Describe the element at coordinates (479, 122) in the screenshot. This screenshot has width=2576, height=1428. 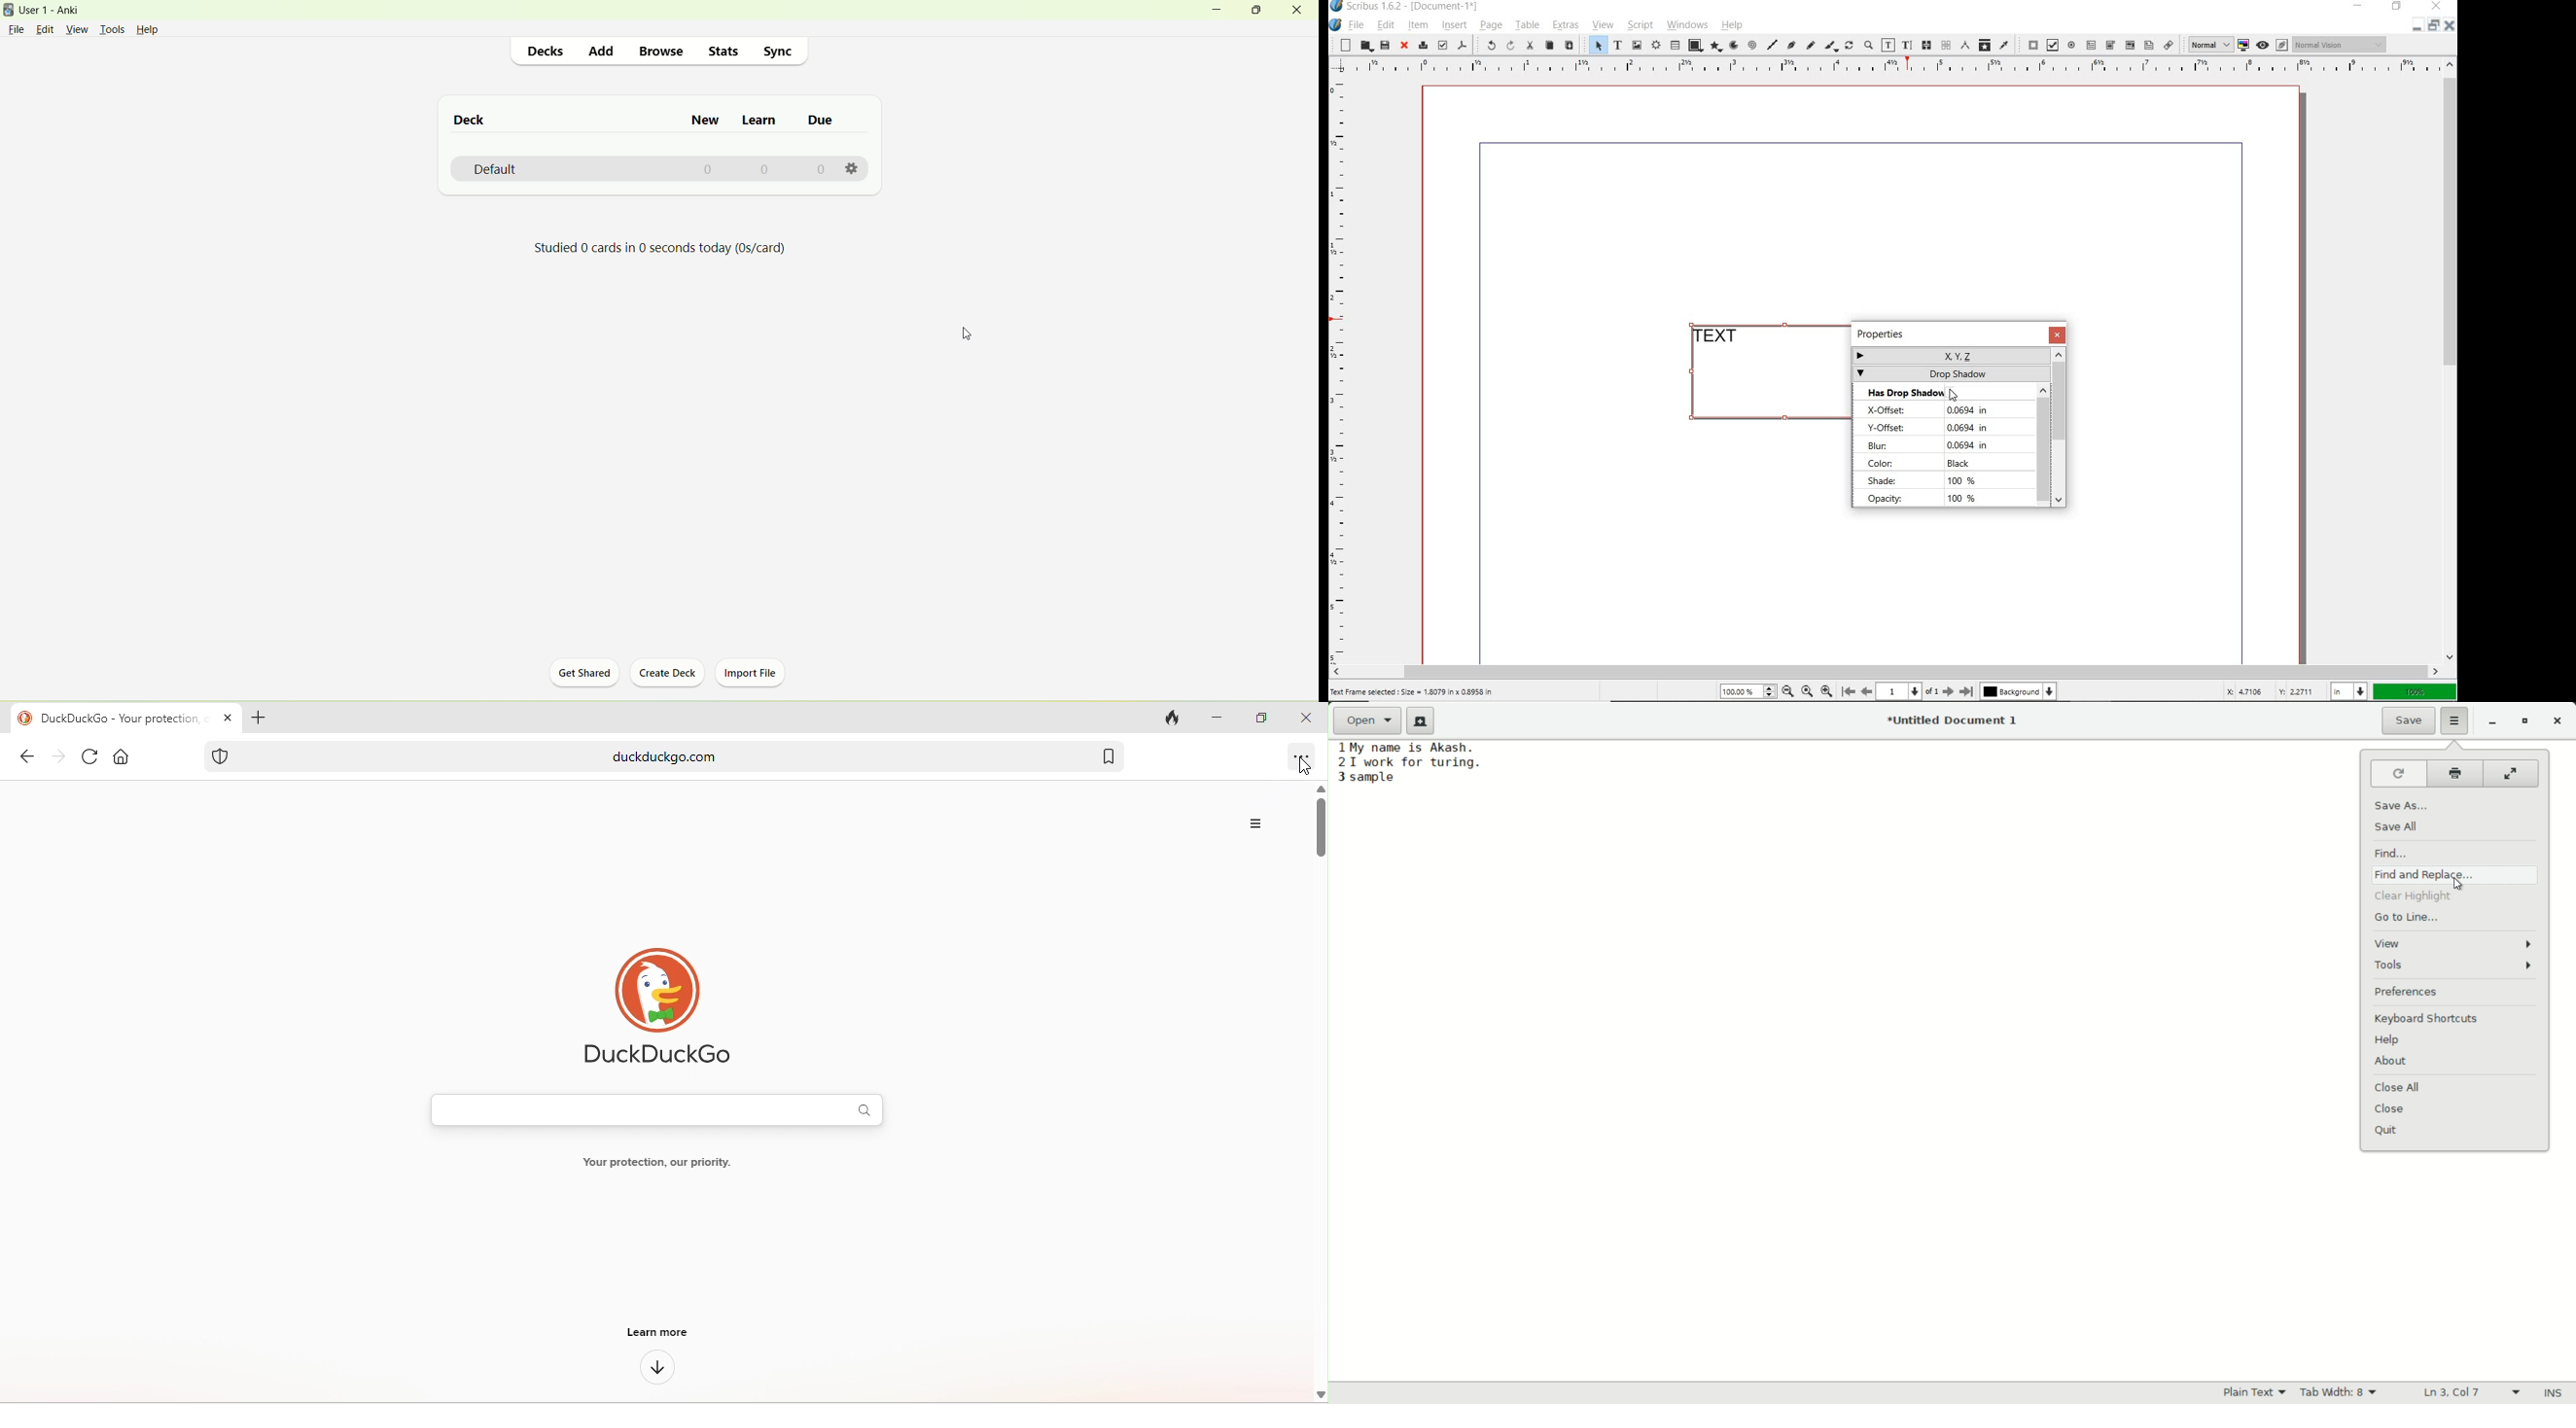
I see `deck` at that location.